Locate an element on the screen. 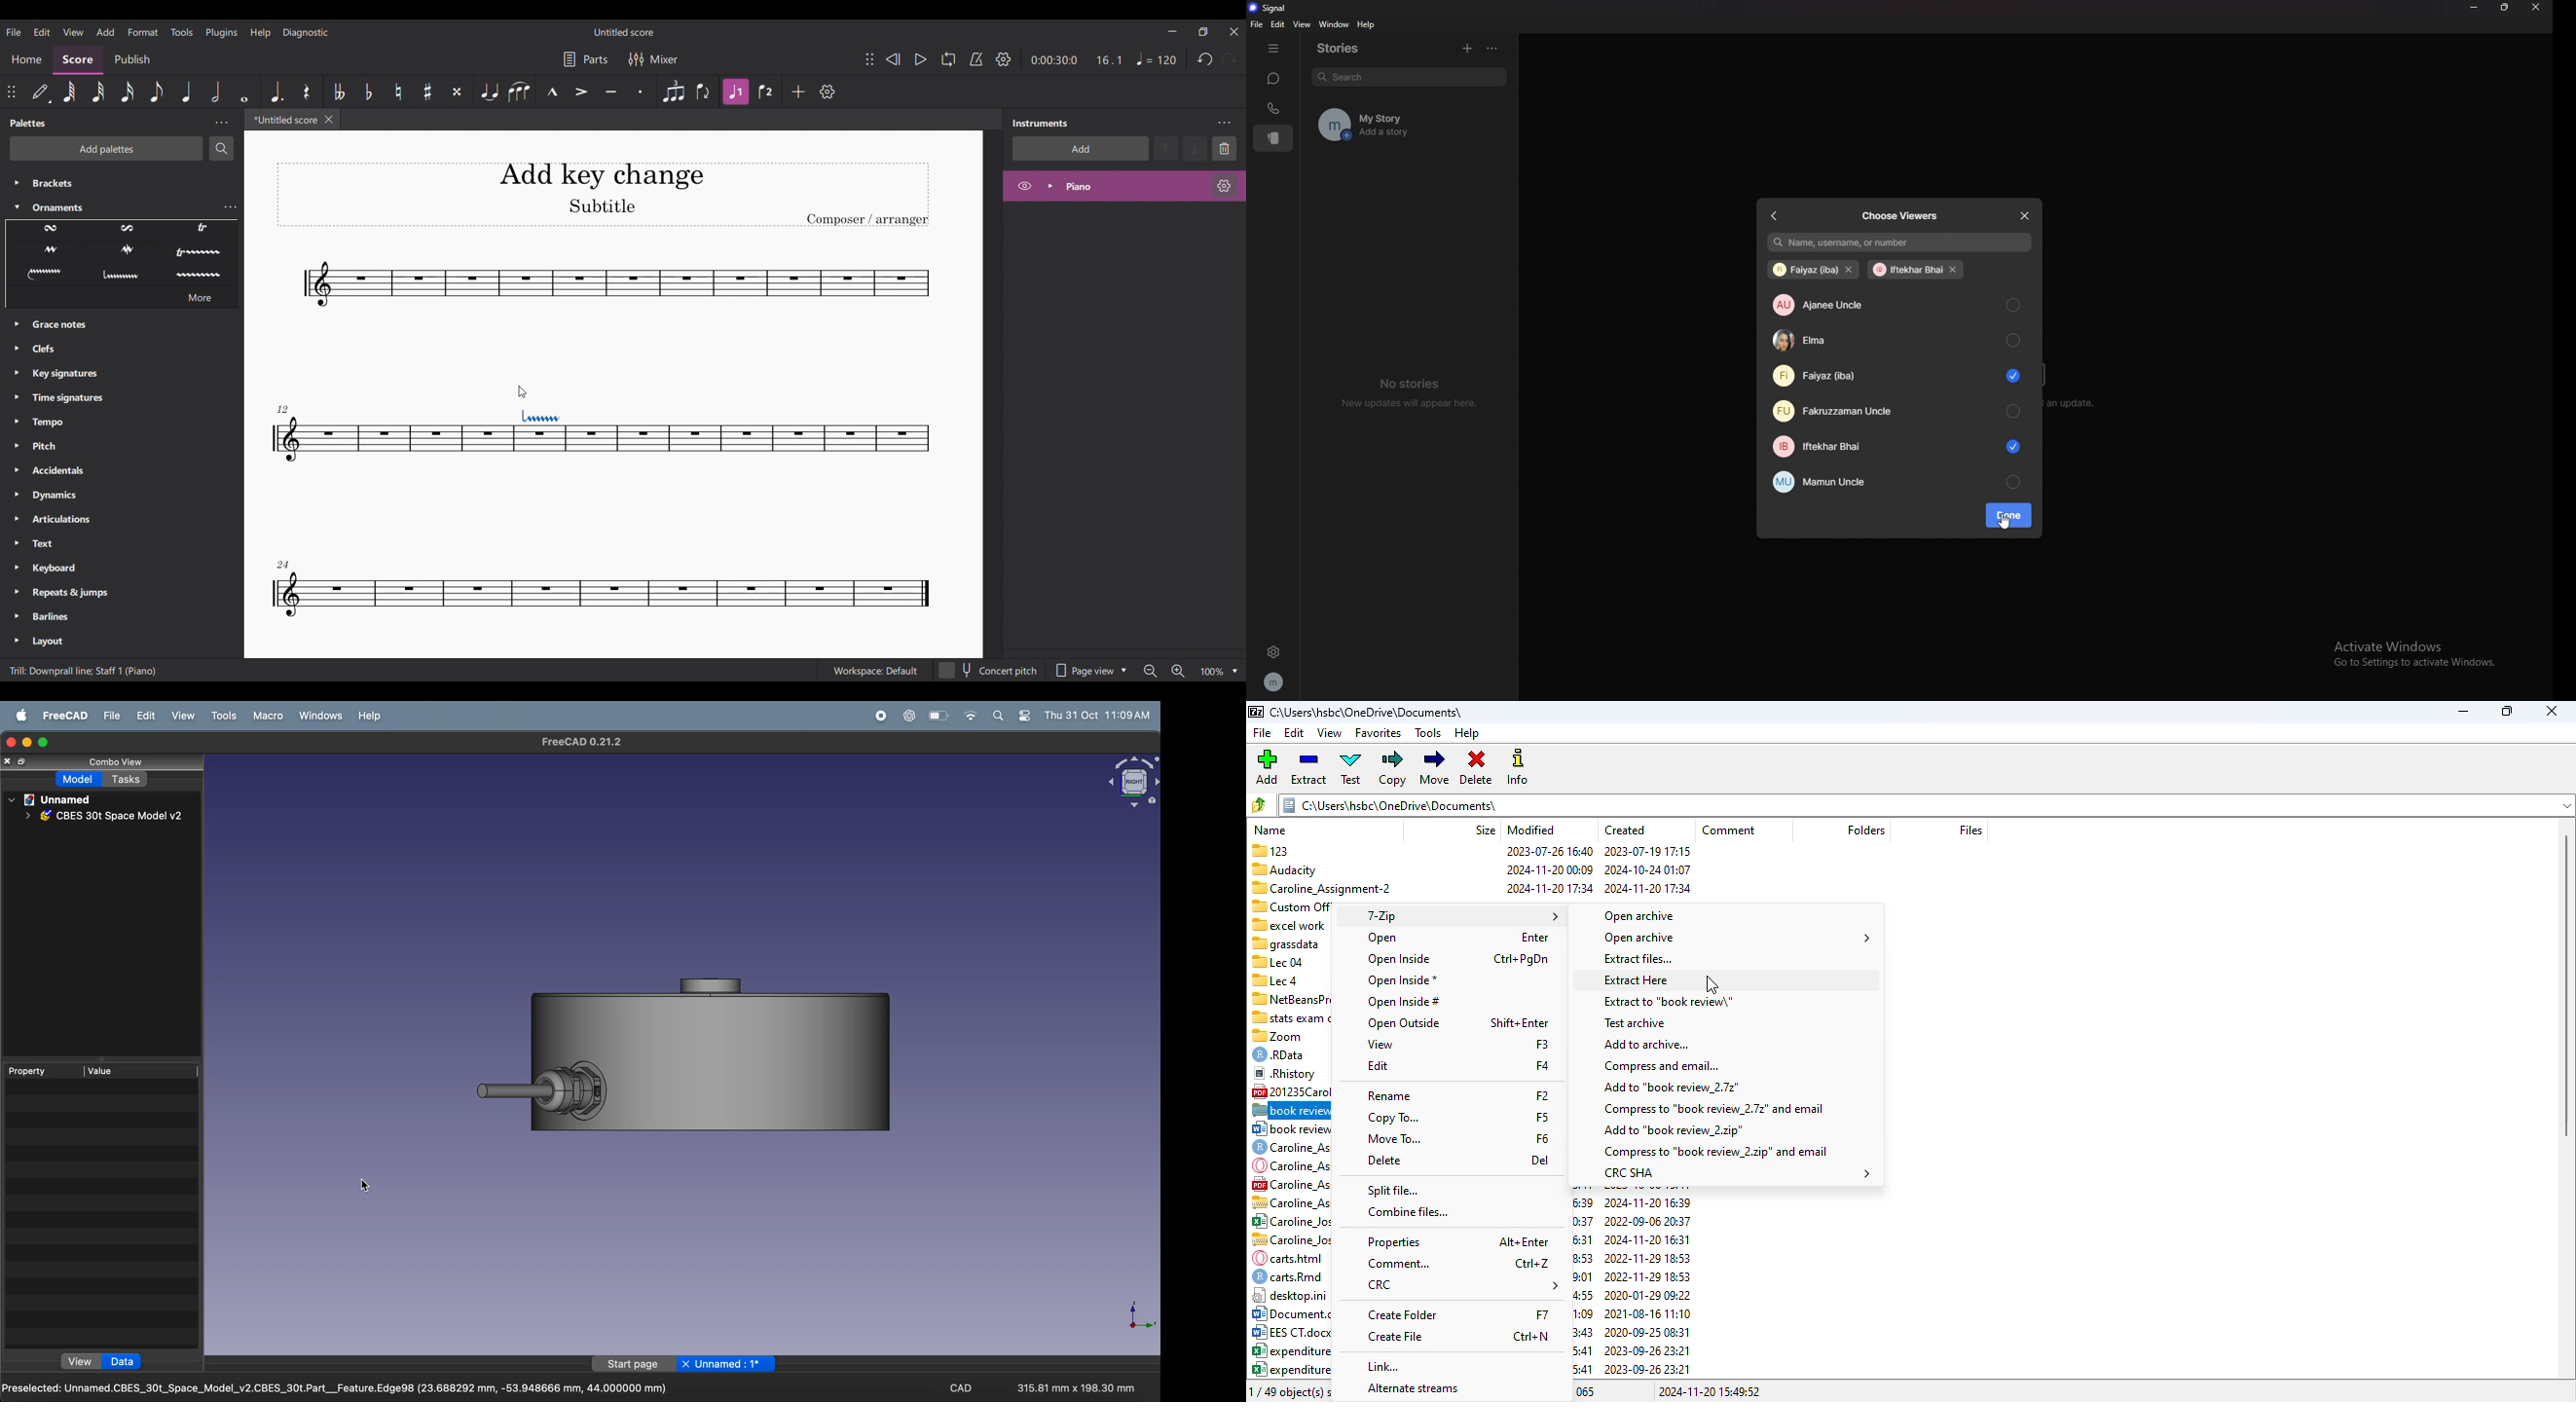 The width and height of the screenshot is (2576, 1428). Indicates addition is located at coordinates (529, 401).